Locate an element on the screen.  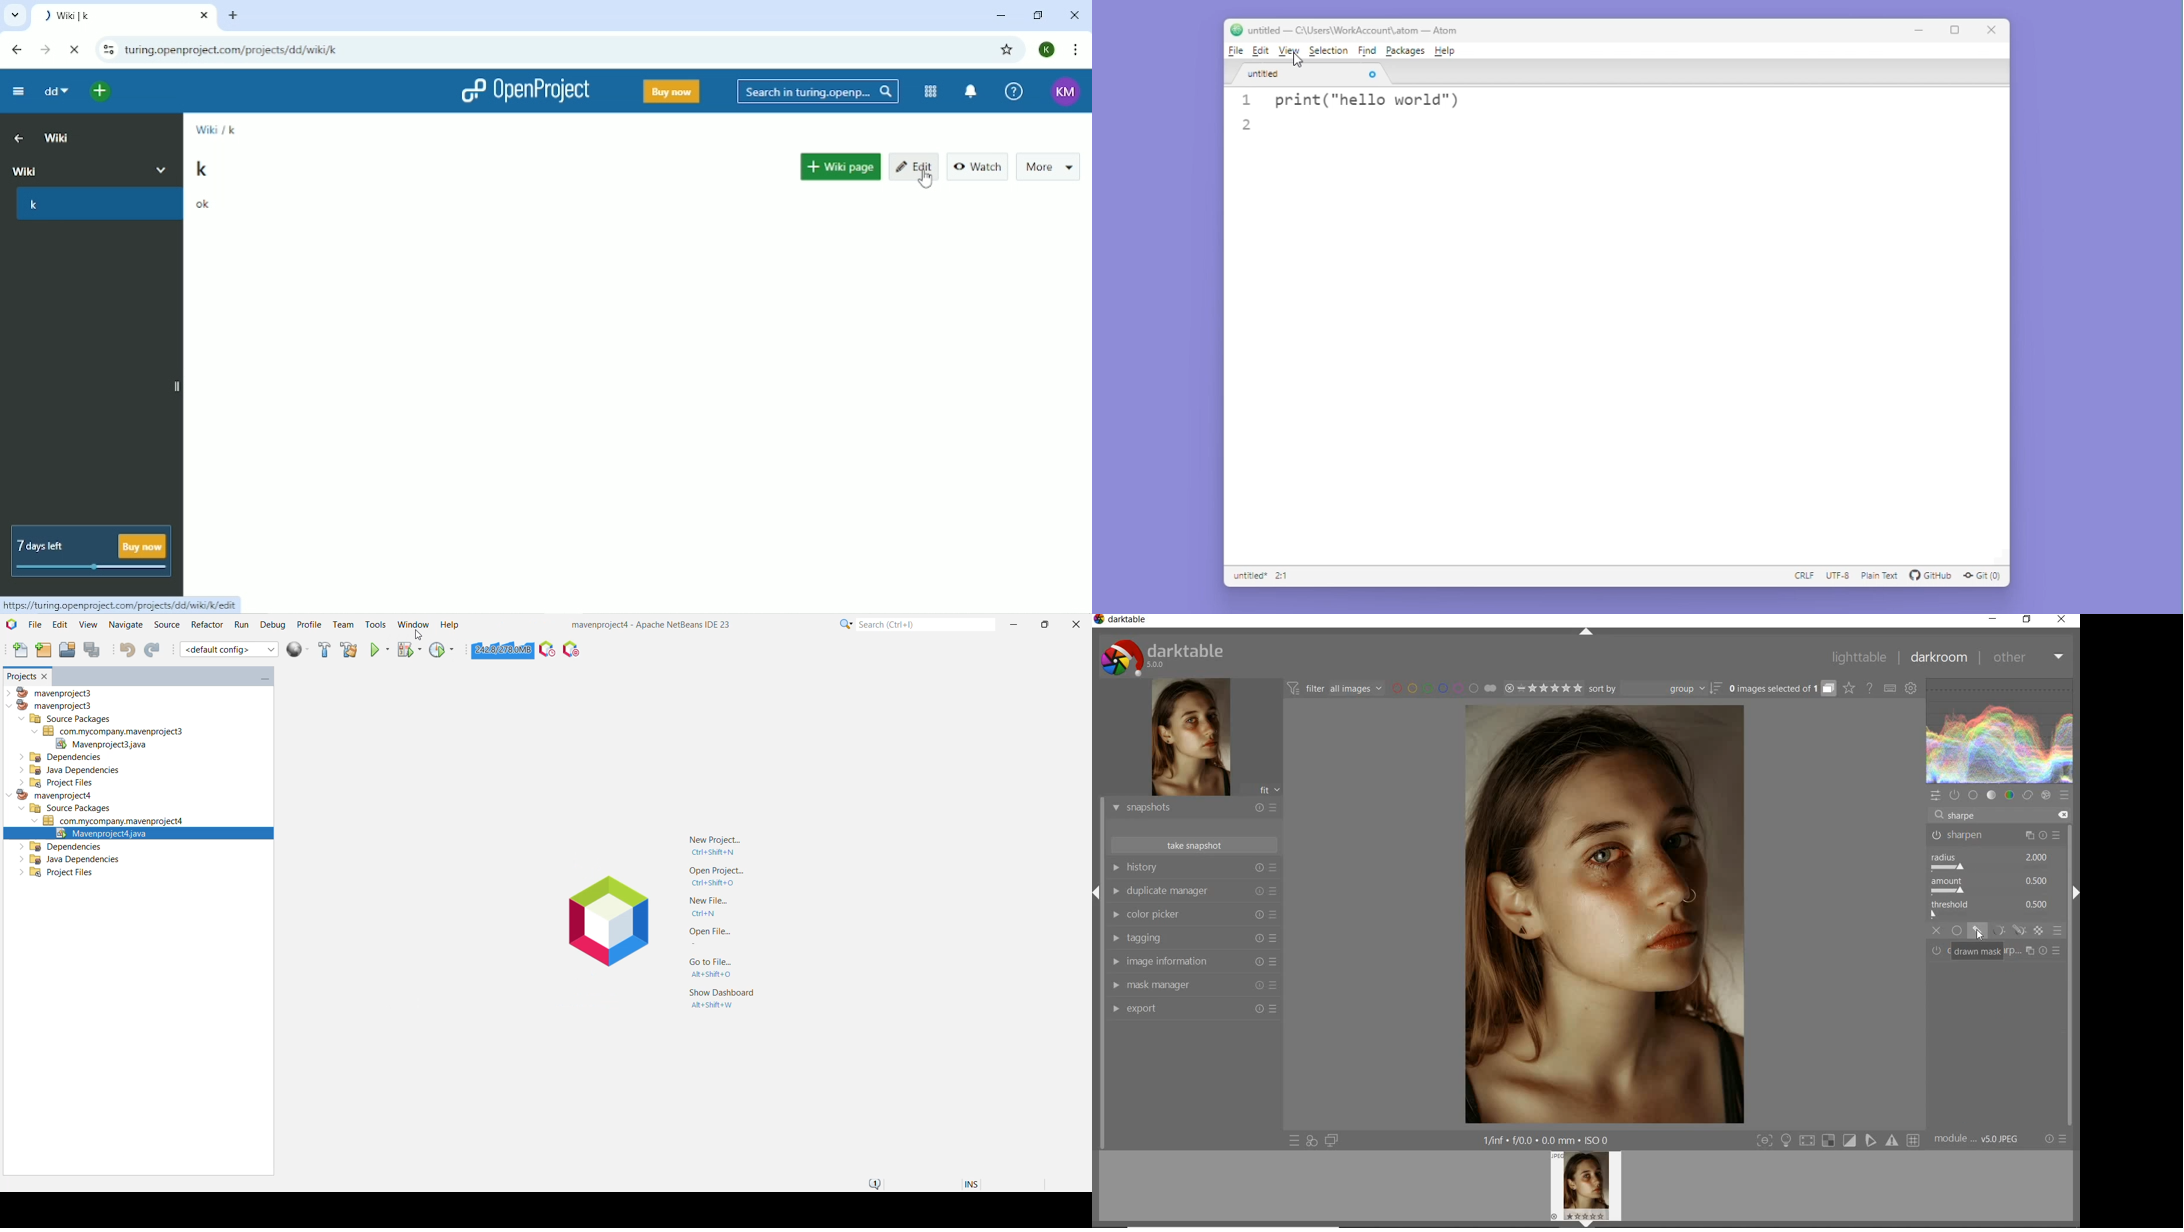
Wiki is located at coordinates (59, 139).